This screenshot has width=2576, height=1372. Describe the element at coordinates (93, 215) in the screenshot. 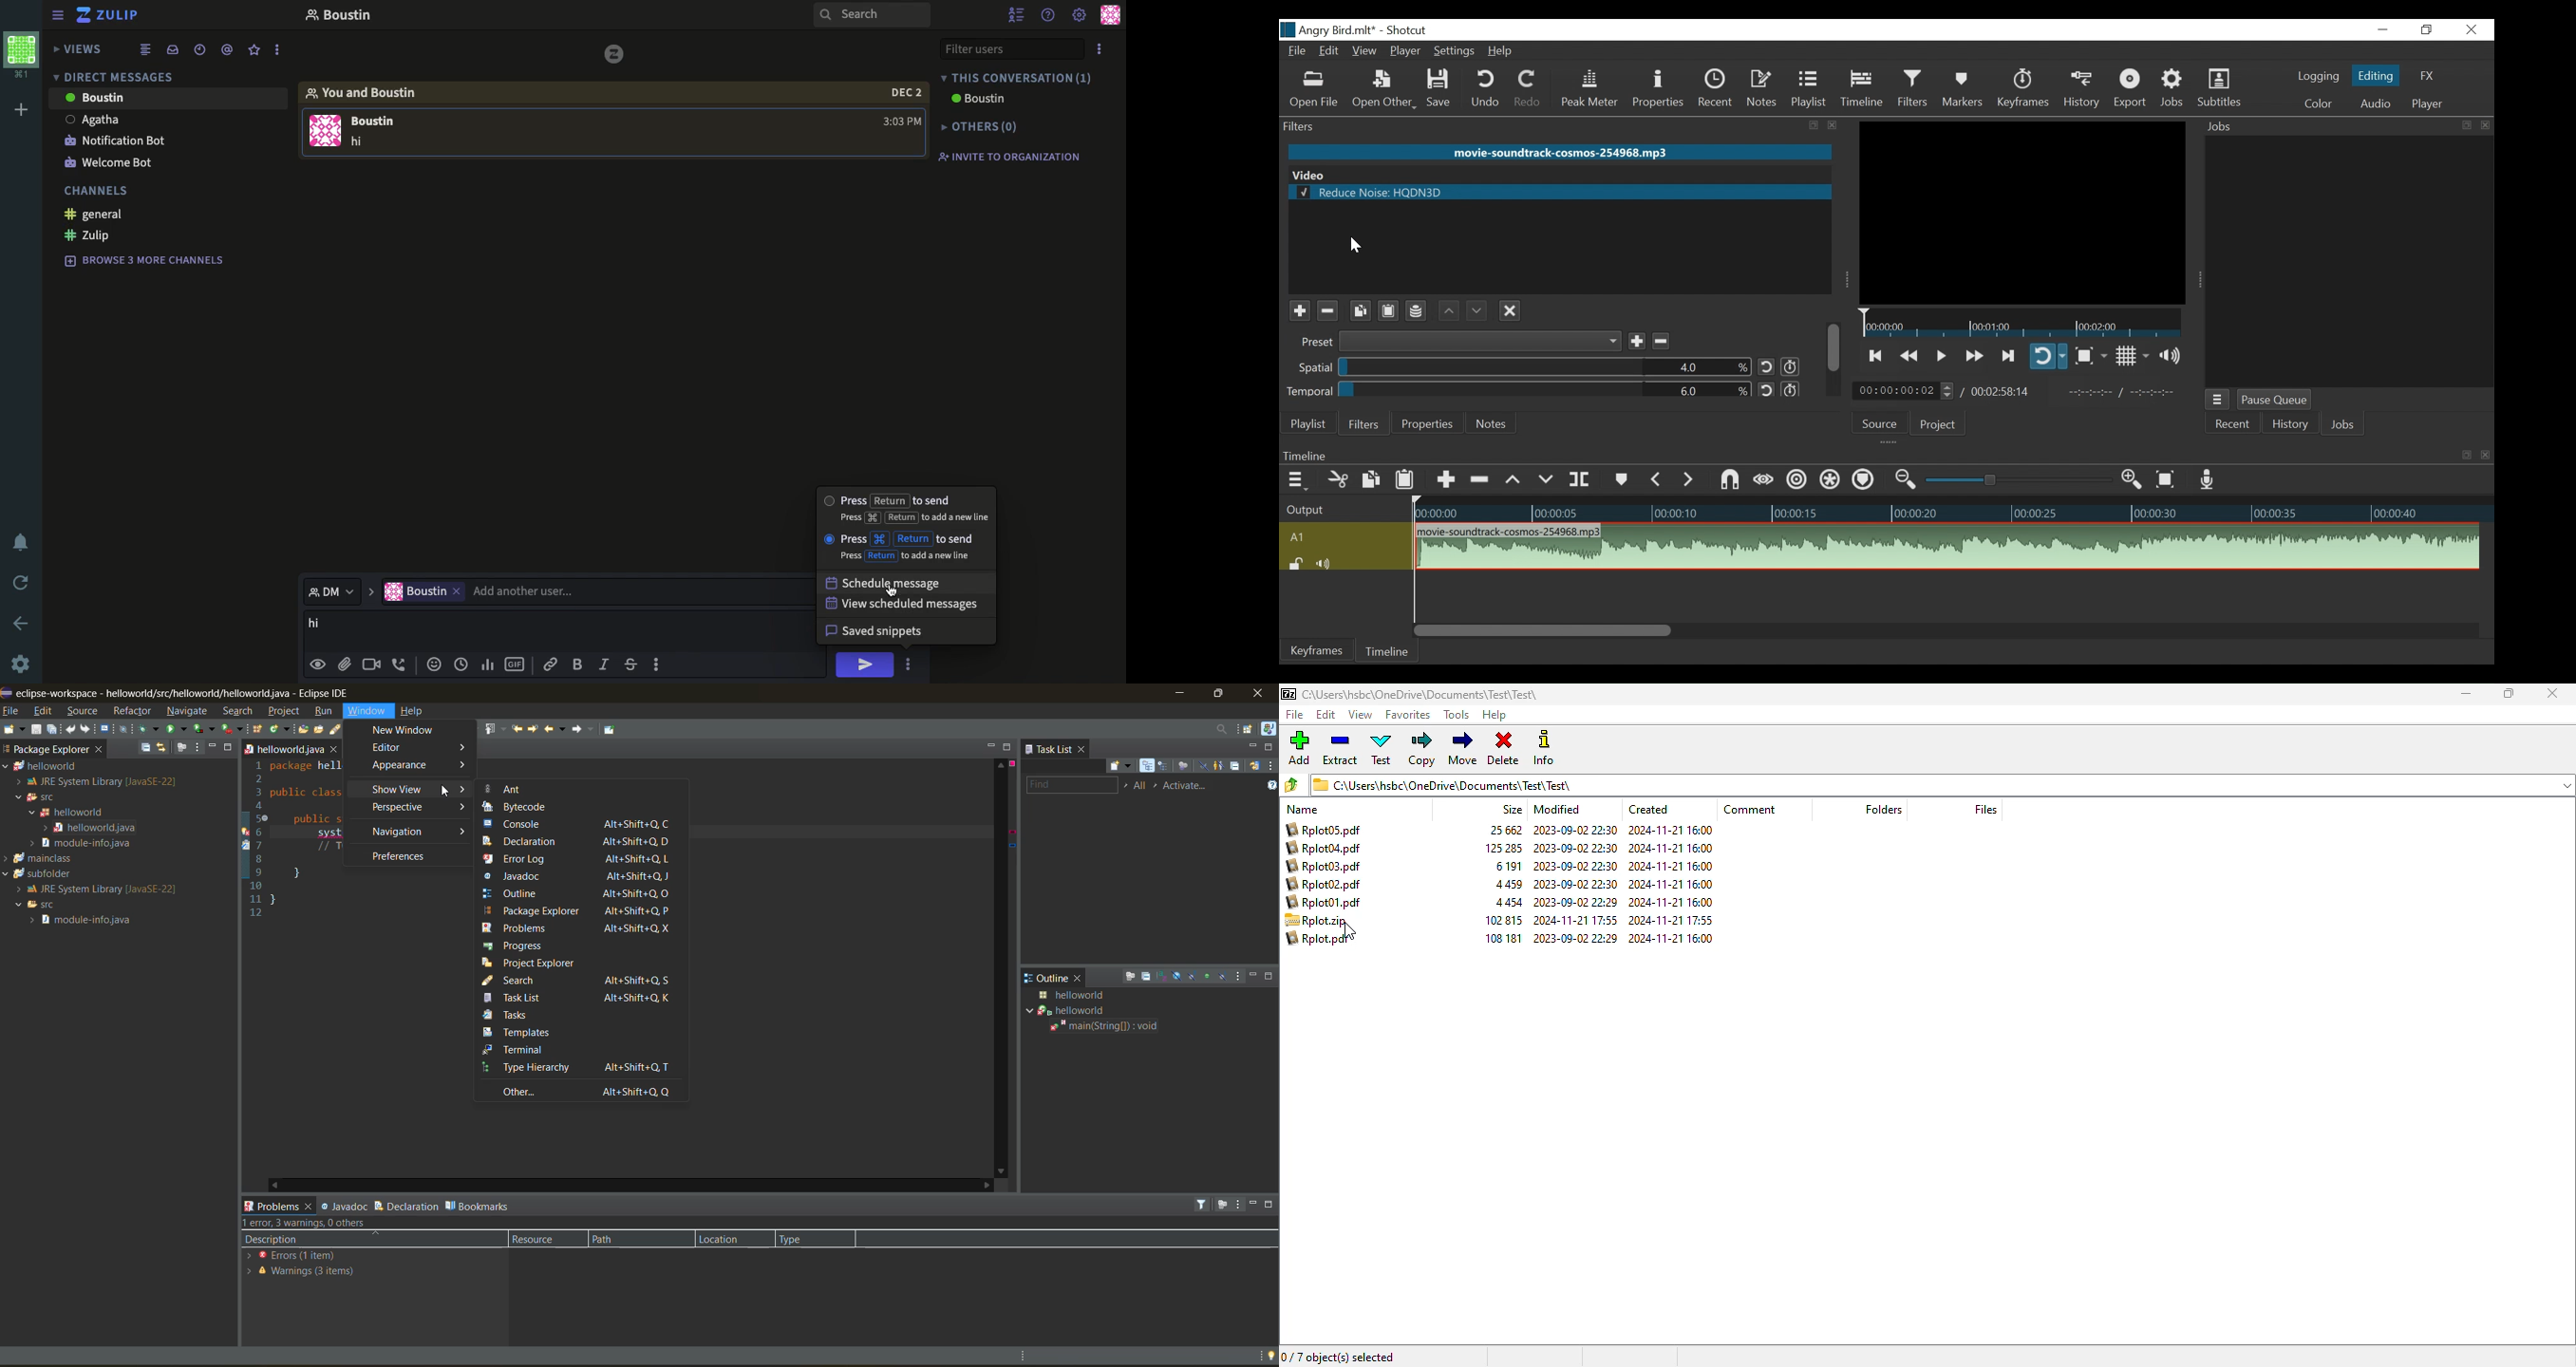

I see `general` at that location.